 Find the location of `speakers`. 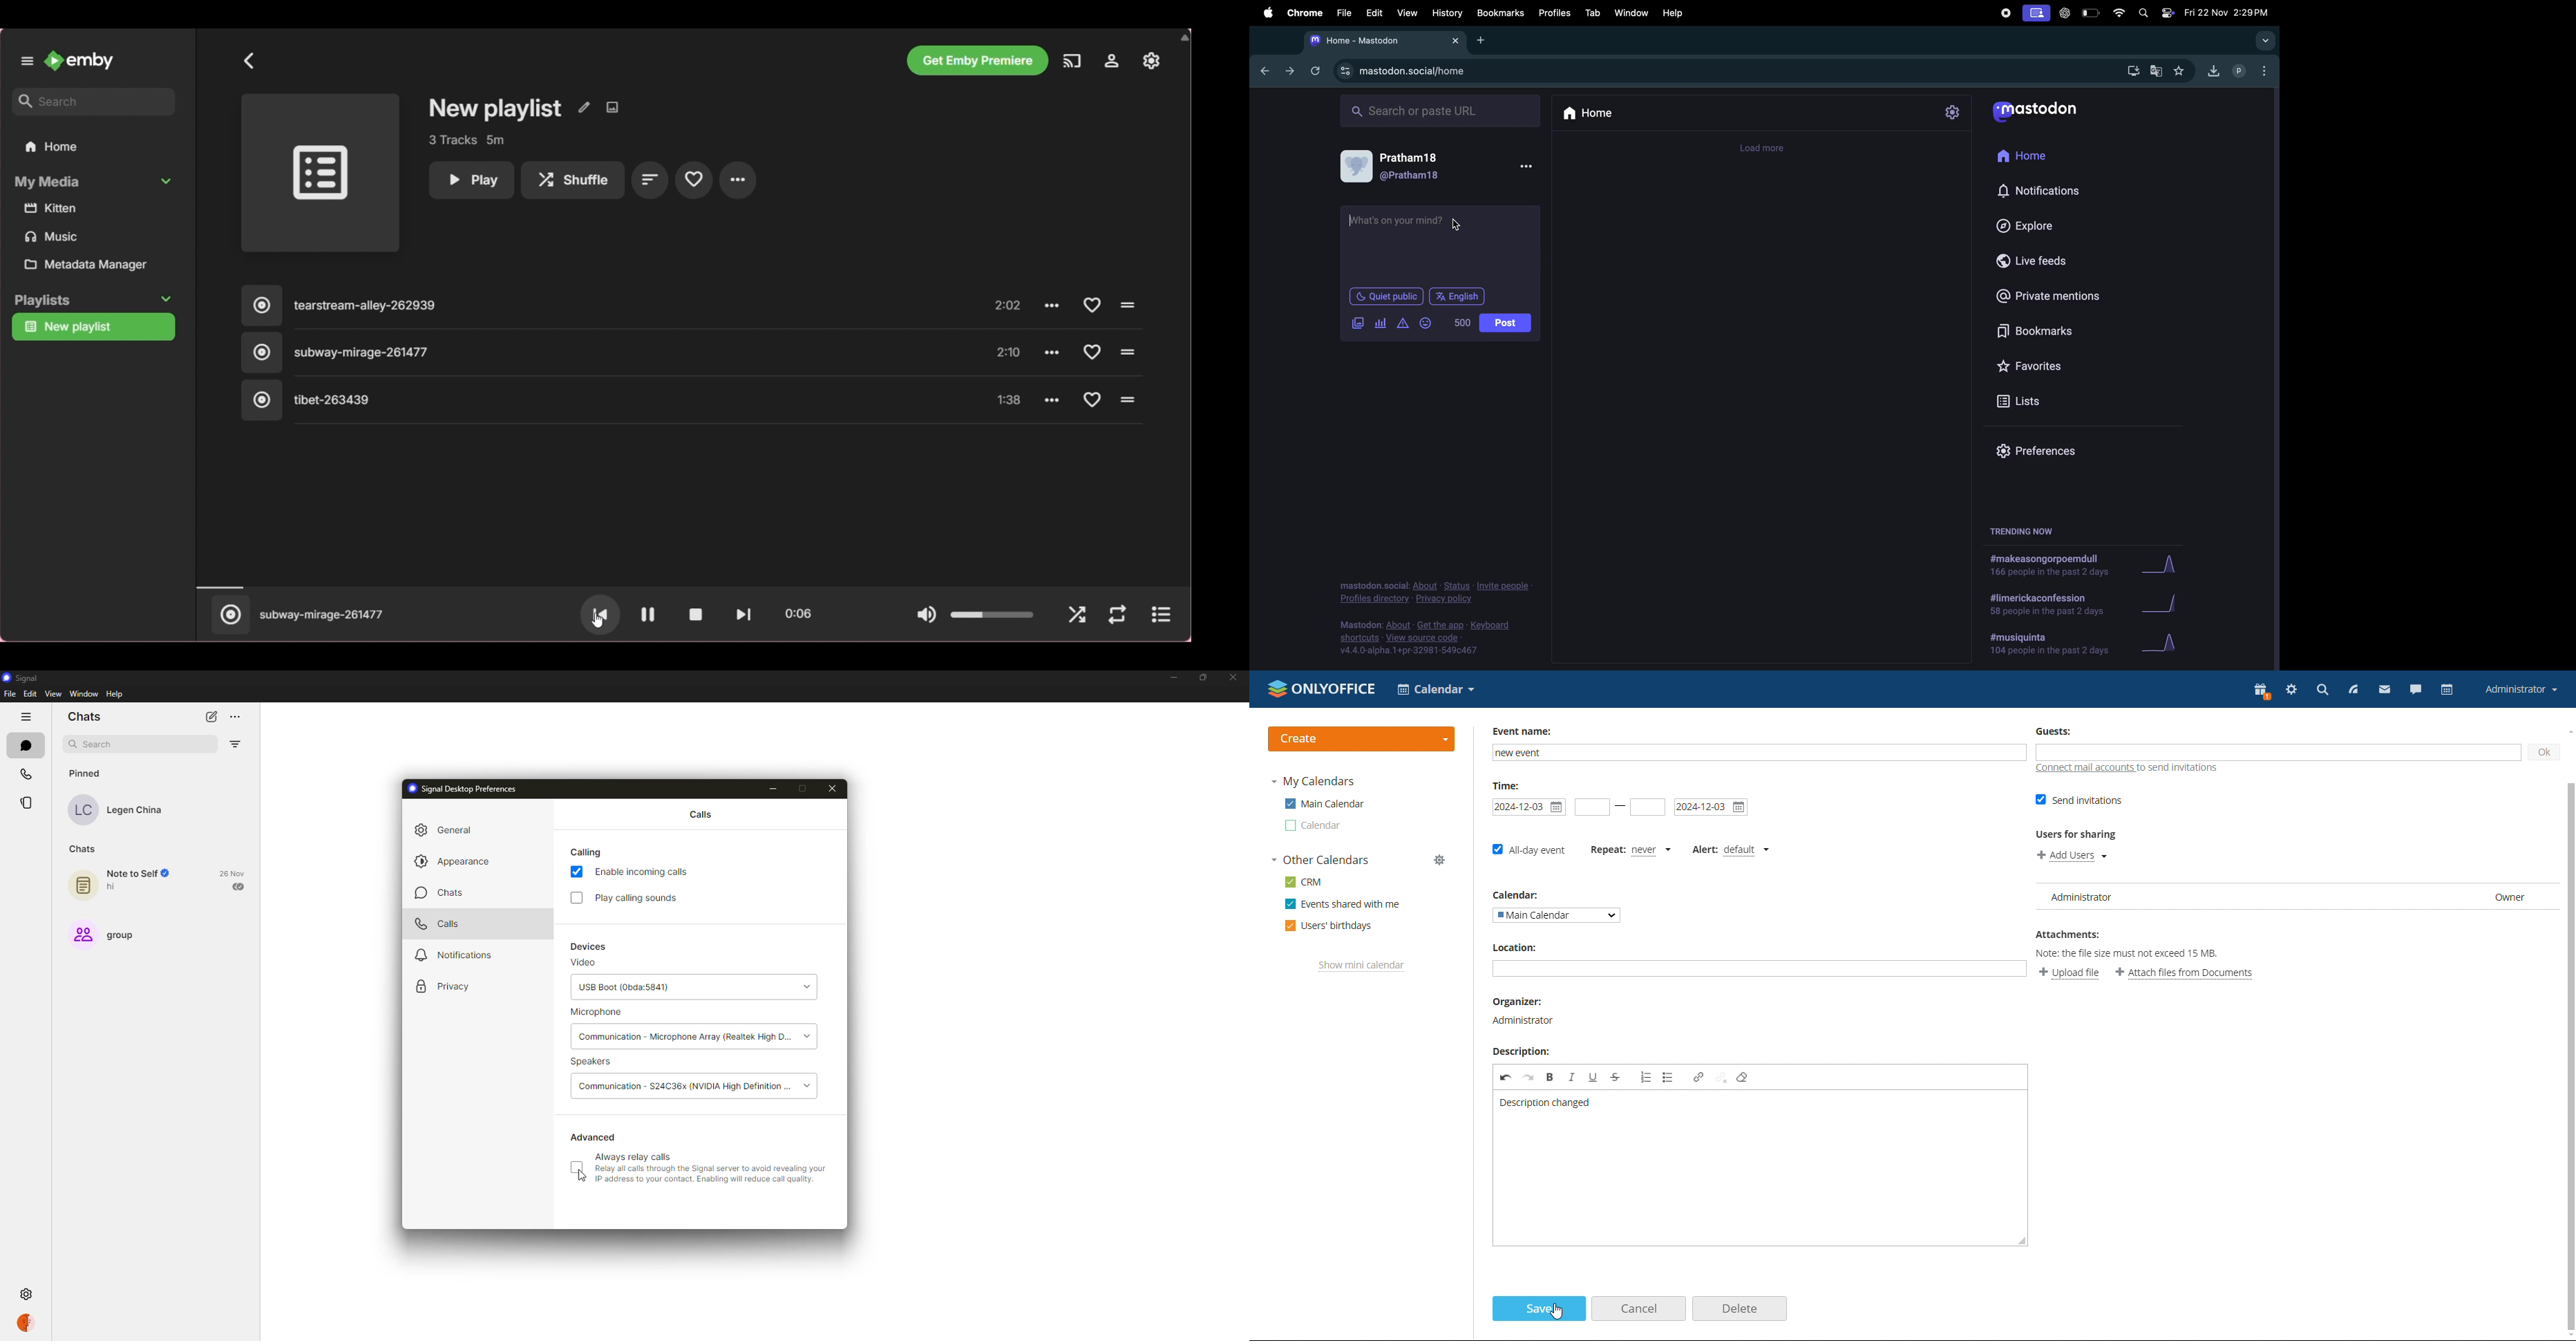

speakers is located at coordinates (595, 1062).